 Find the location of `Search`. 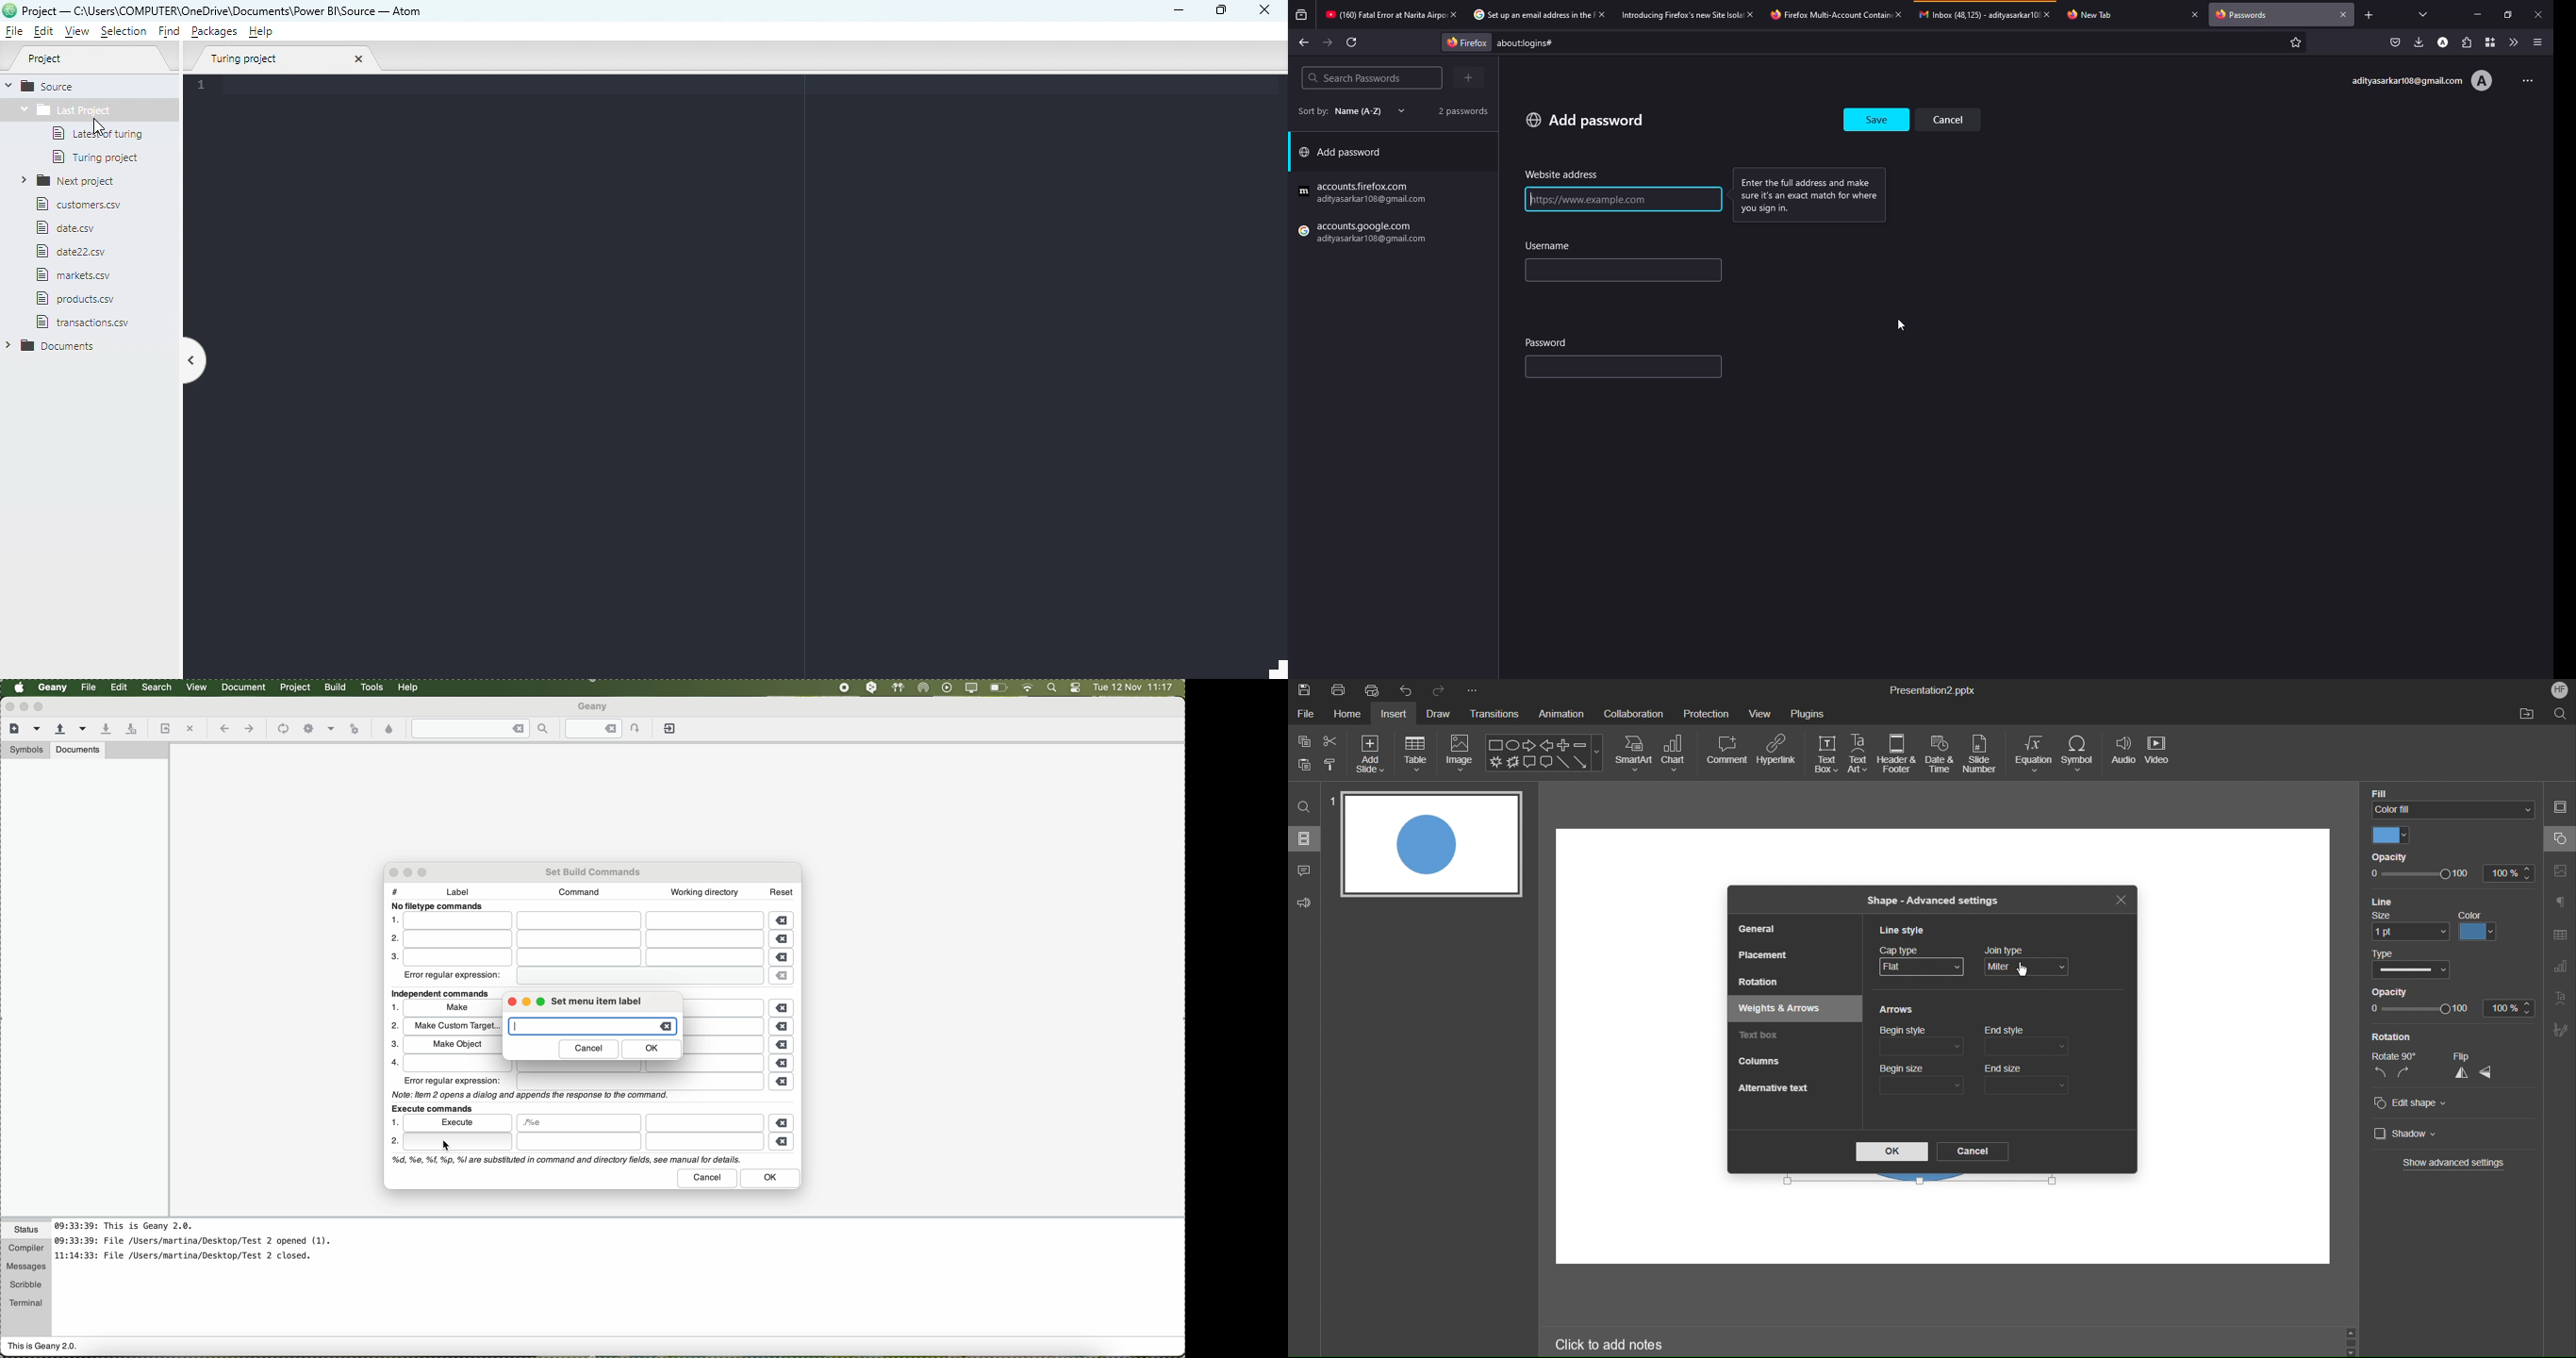

Search is located at coordinates (2561, 713).